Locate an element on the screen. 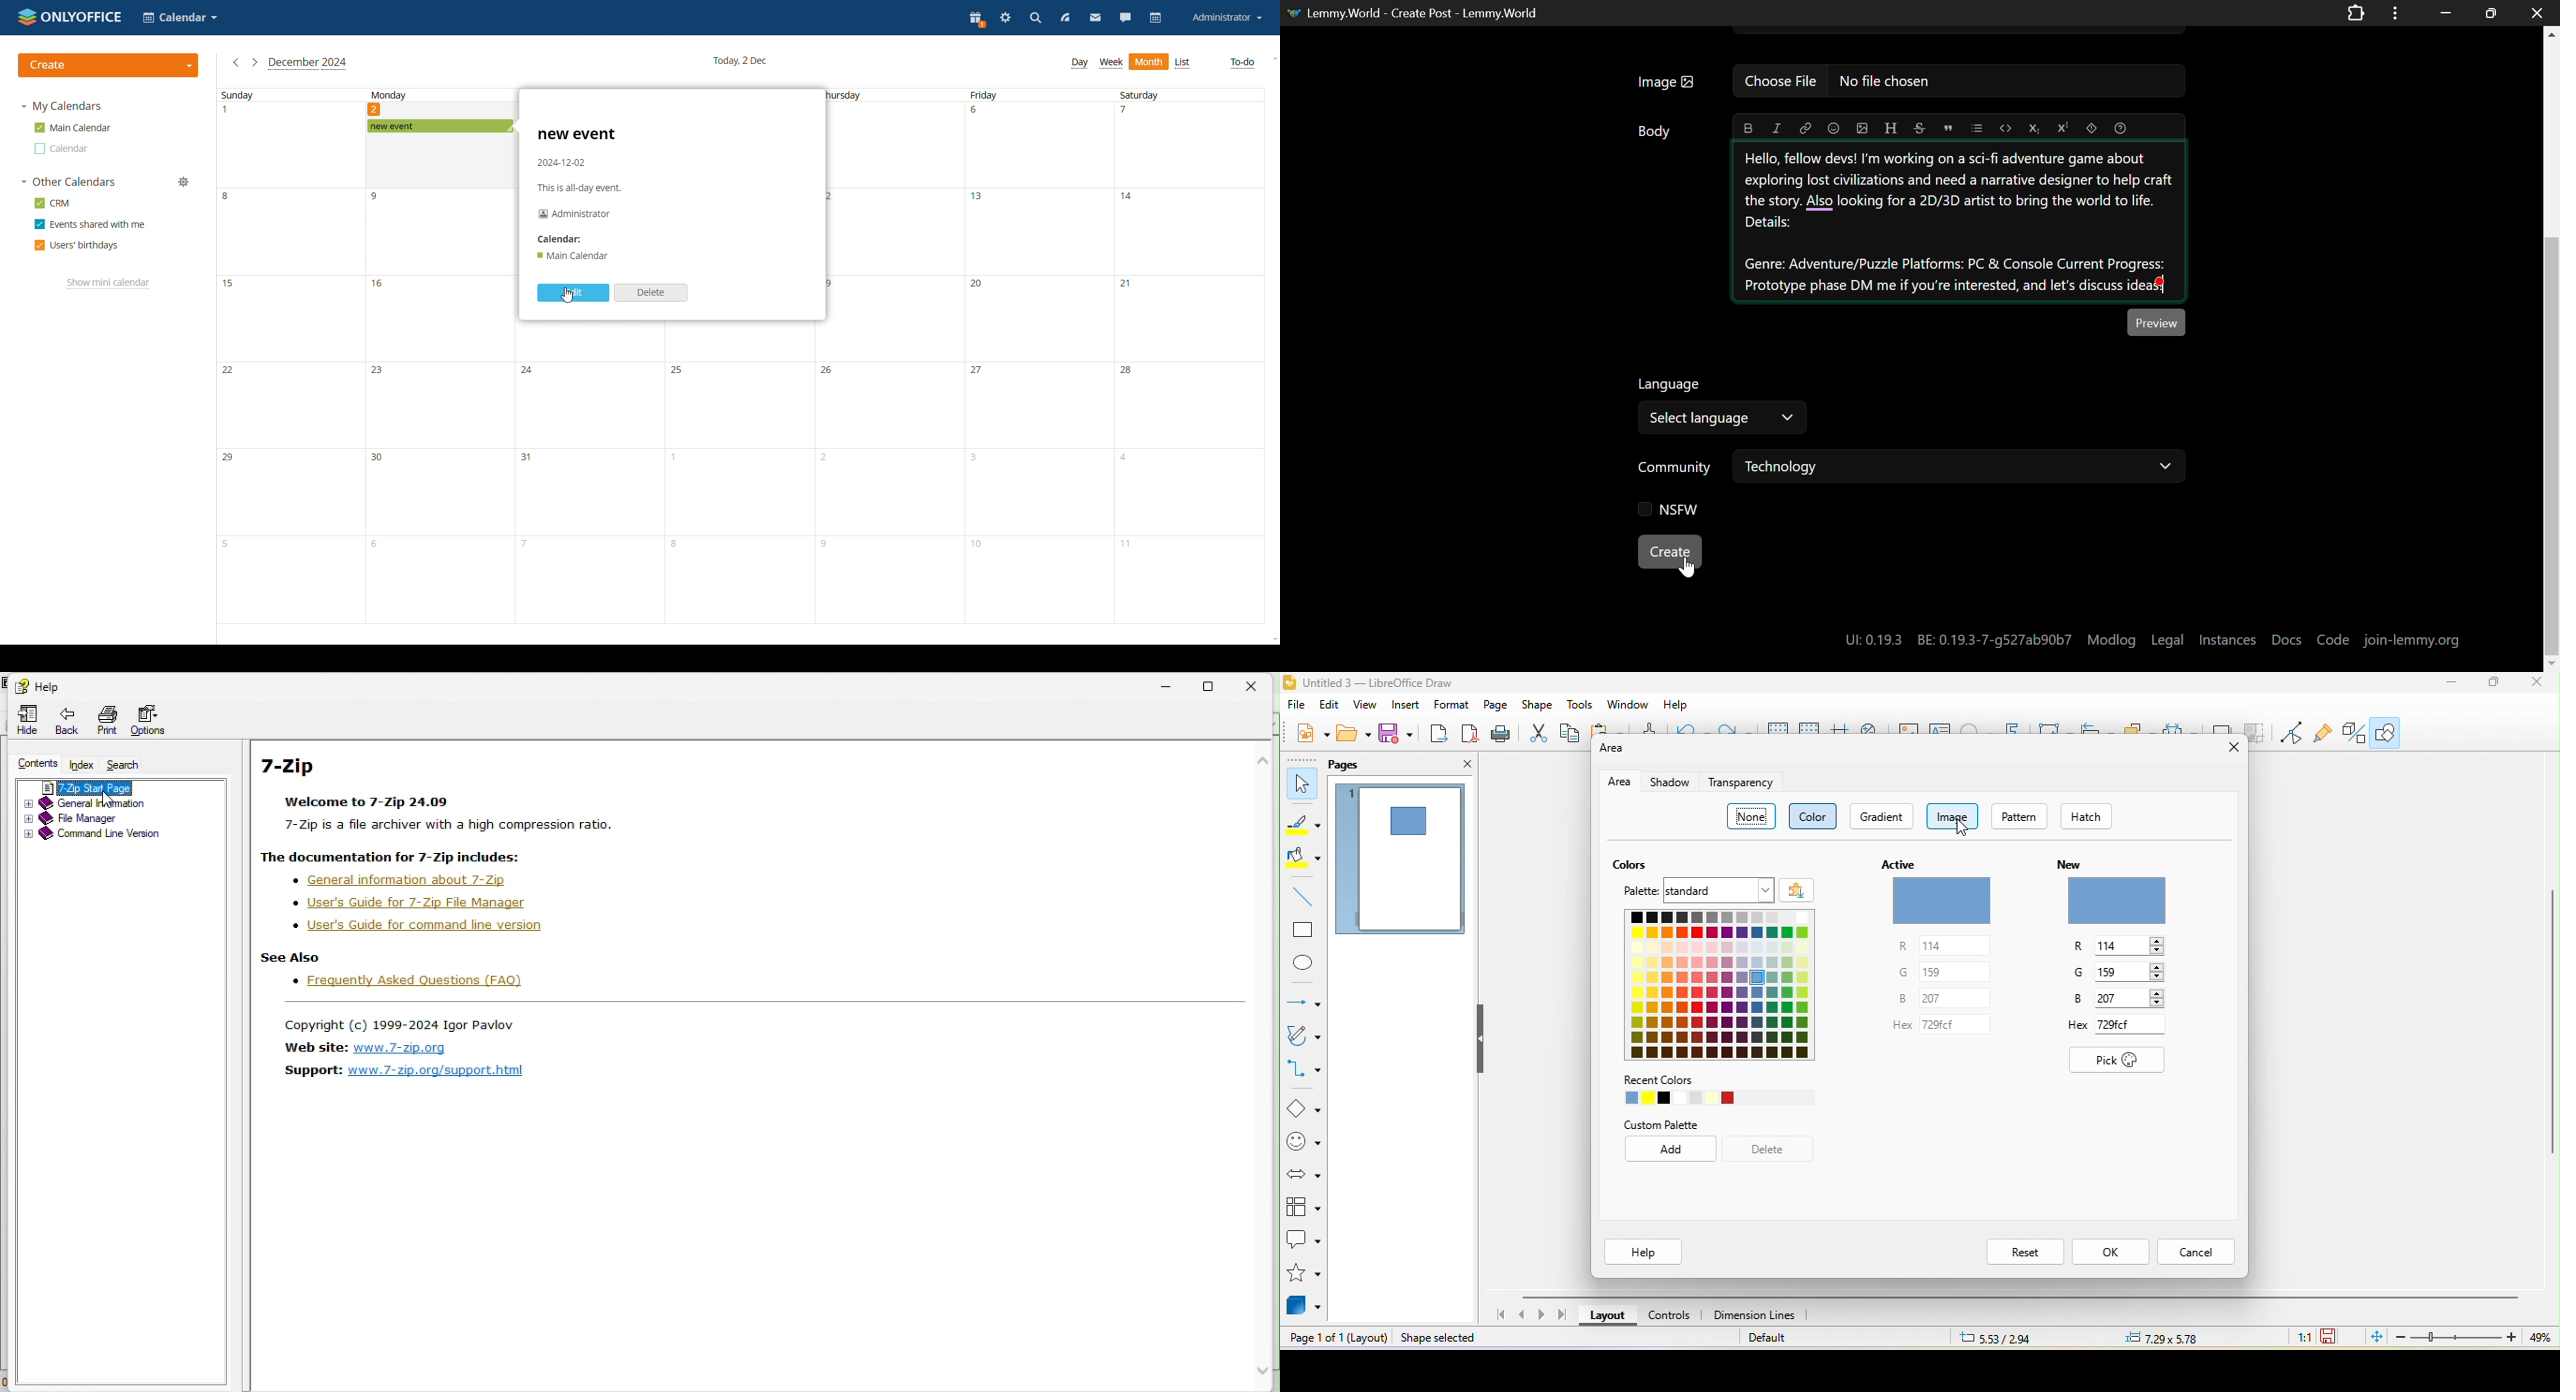  clone formatting is located at coordinates (1648, 729).